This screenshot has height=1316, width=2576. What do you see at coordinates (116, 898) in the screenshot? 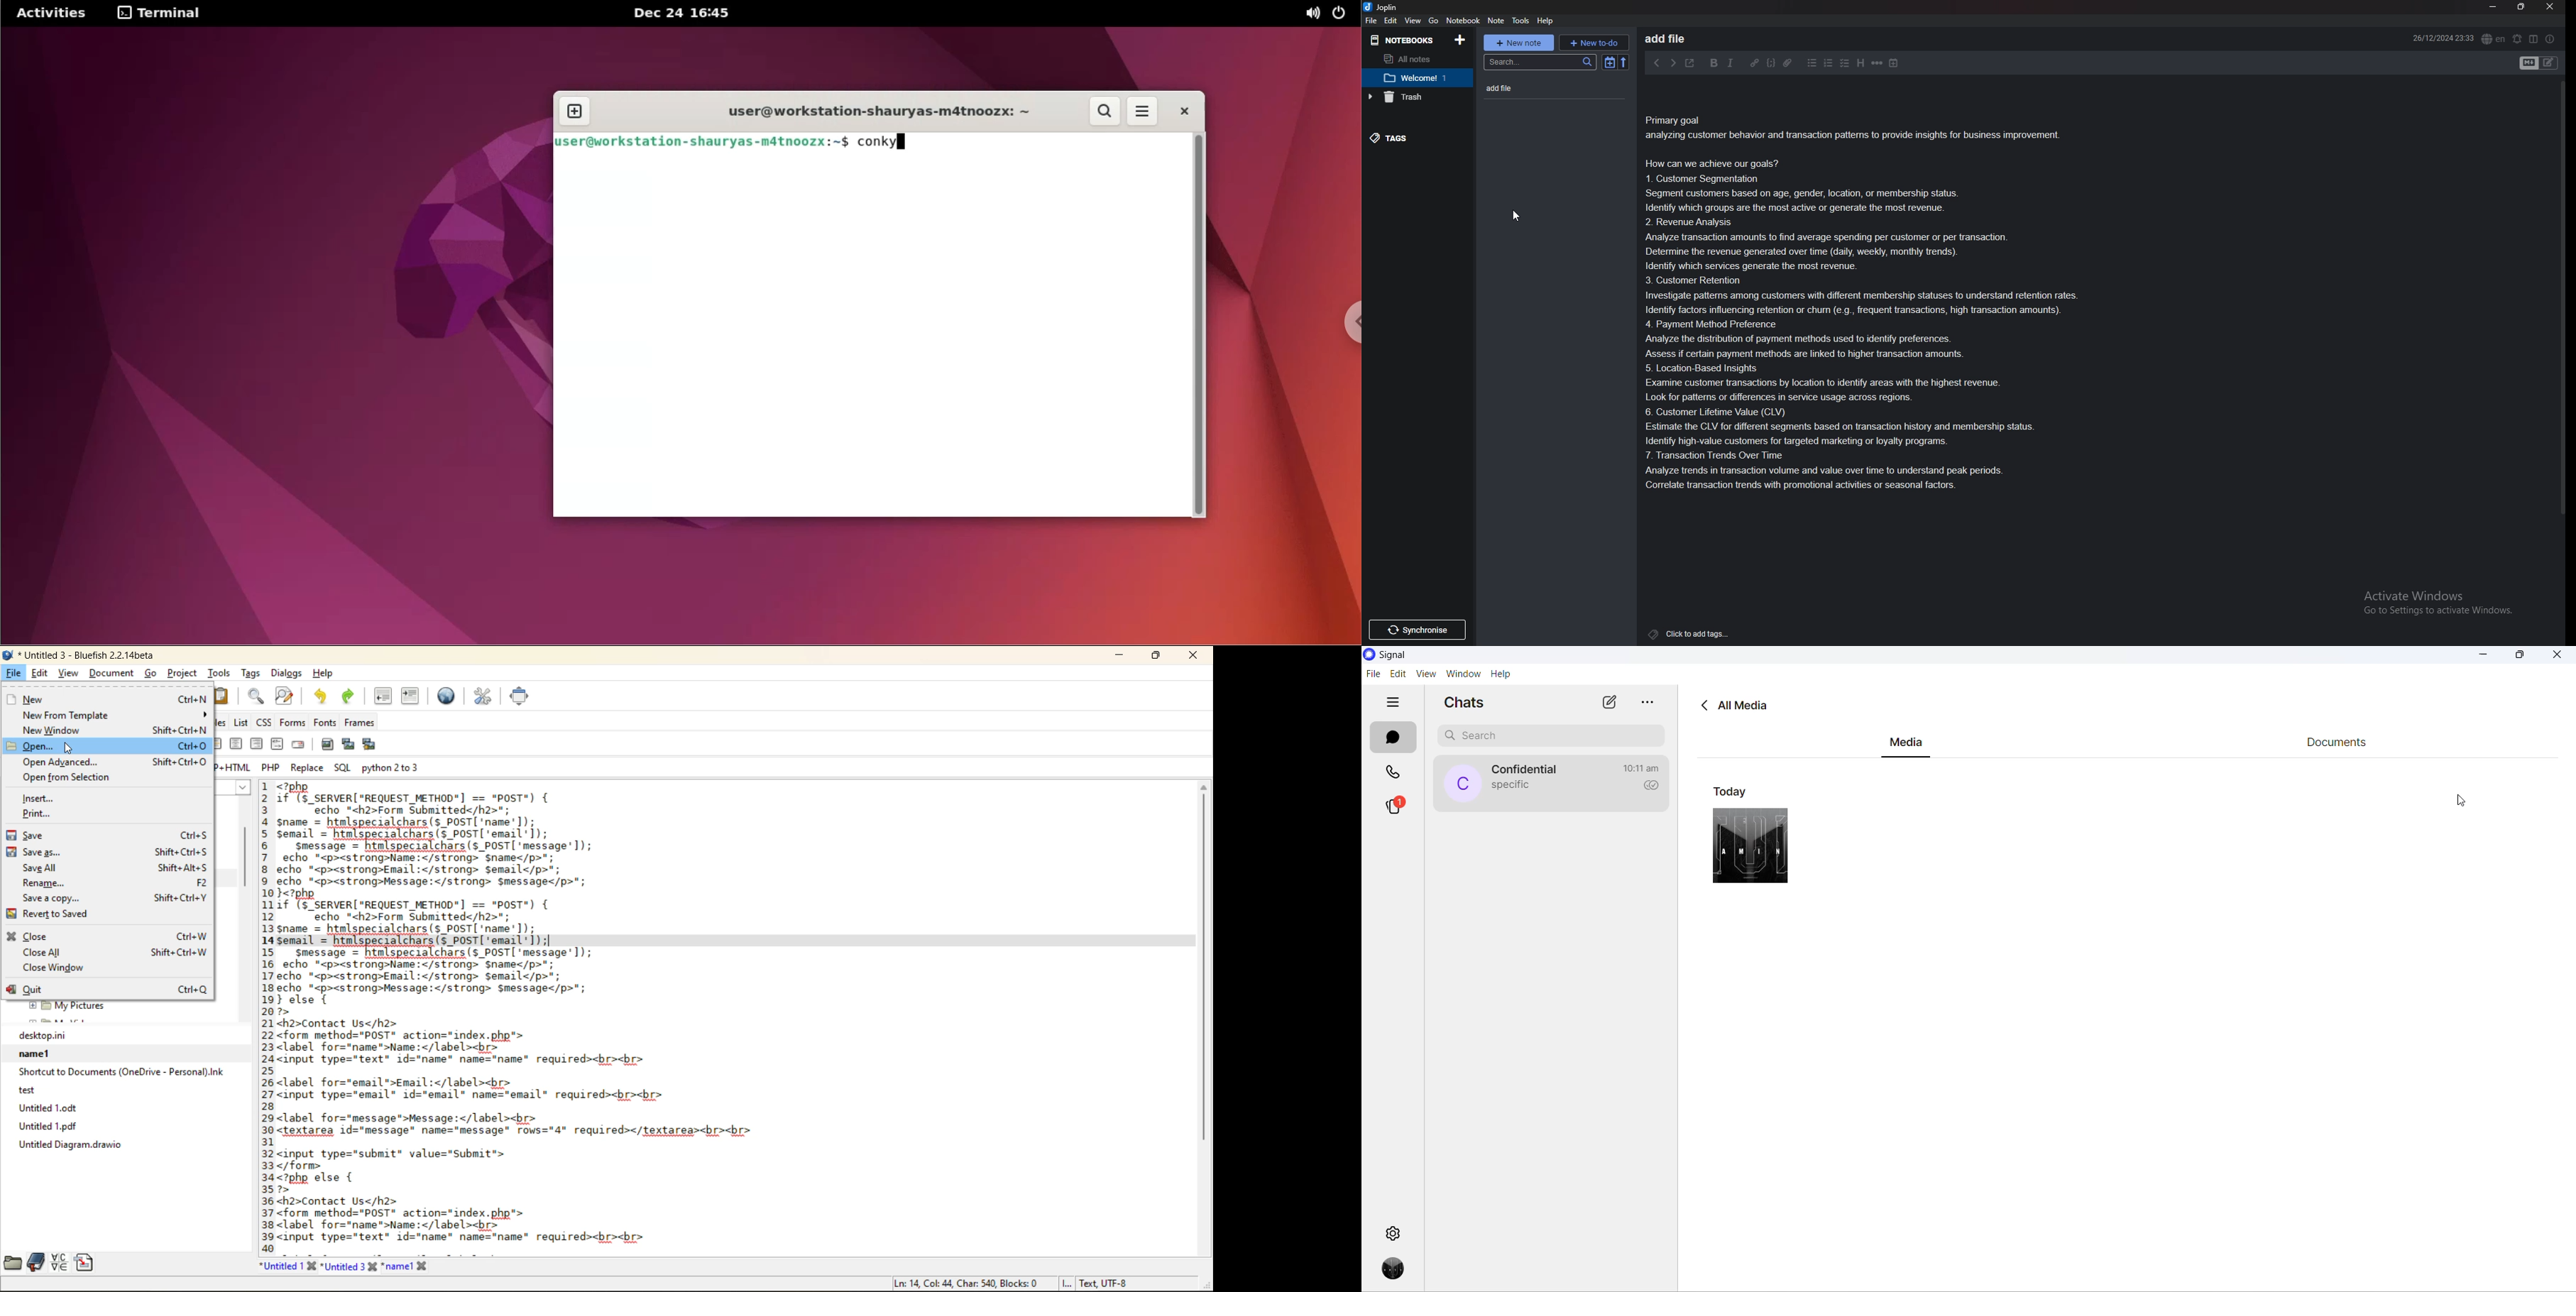
I see `save a copy` at bounding box center [116, 898].